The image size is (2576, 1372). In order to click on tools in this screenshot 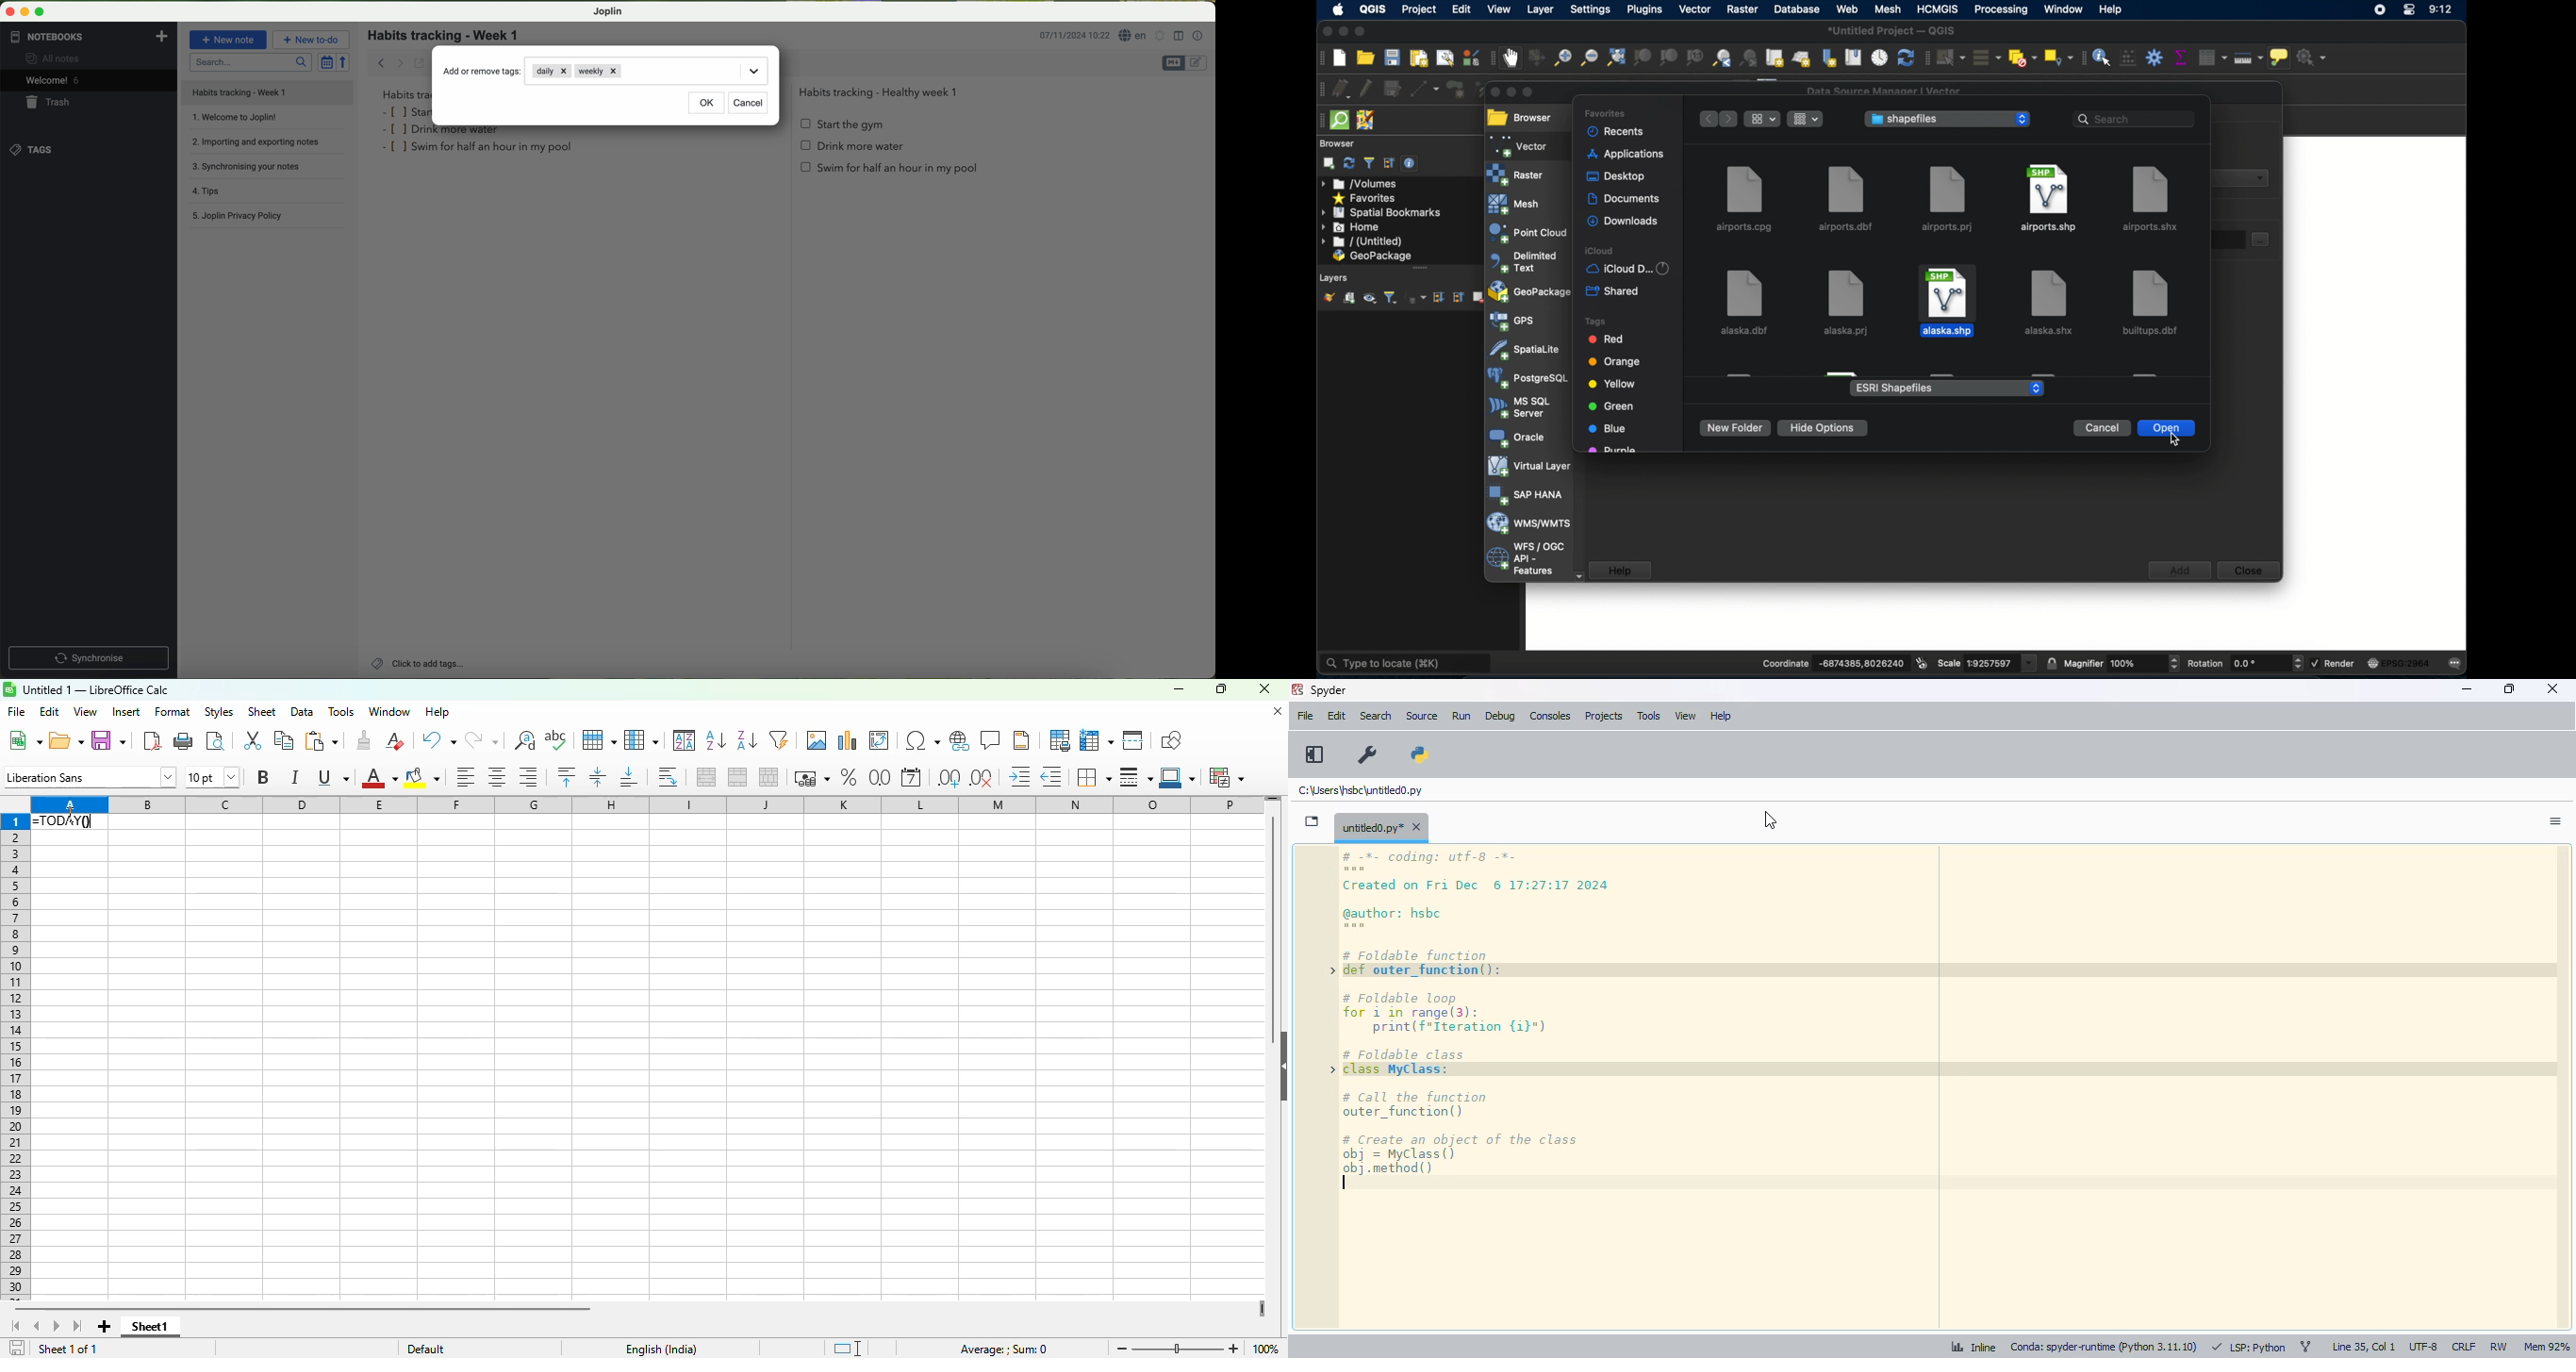, I will do `click(1649, 716)`.